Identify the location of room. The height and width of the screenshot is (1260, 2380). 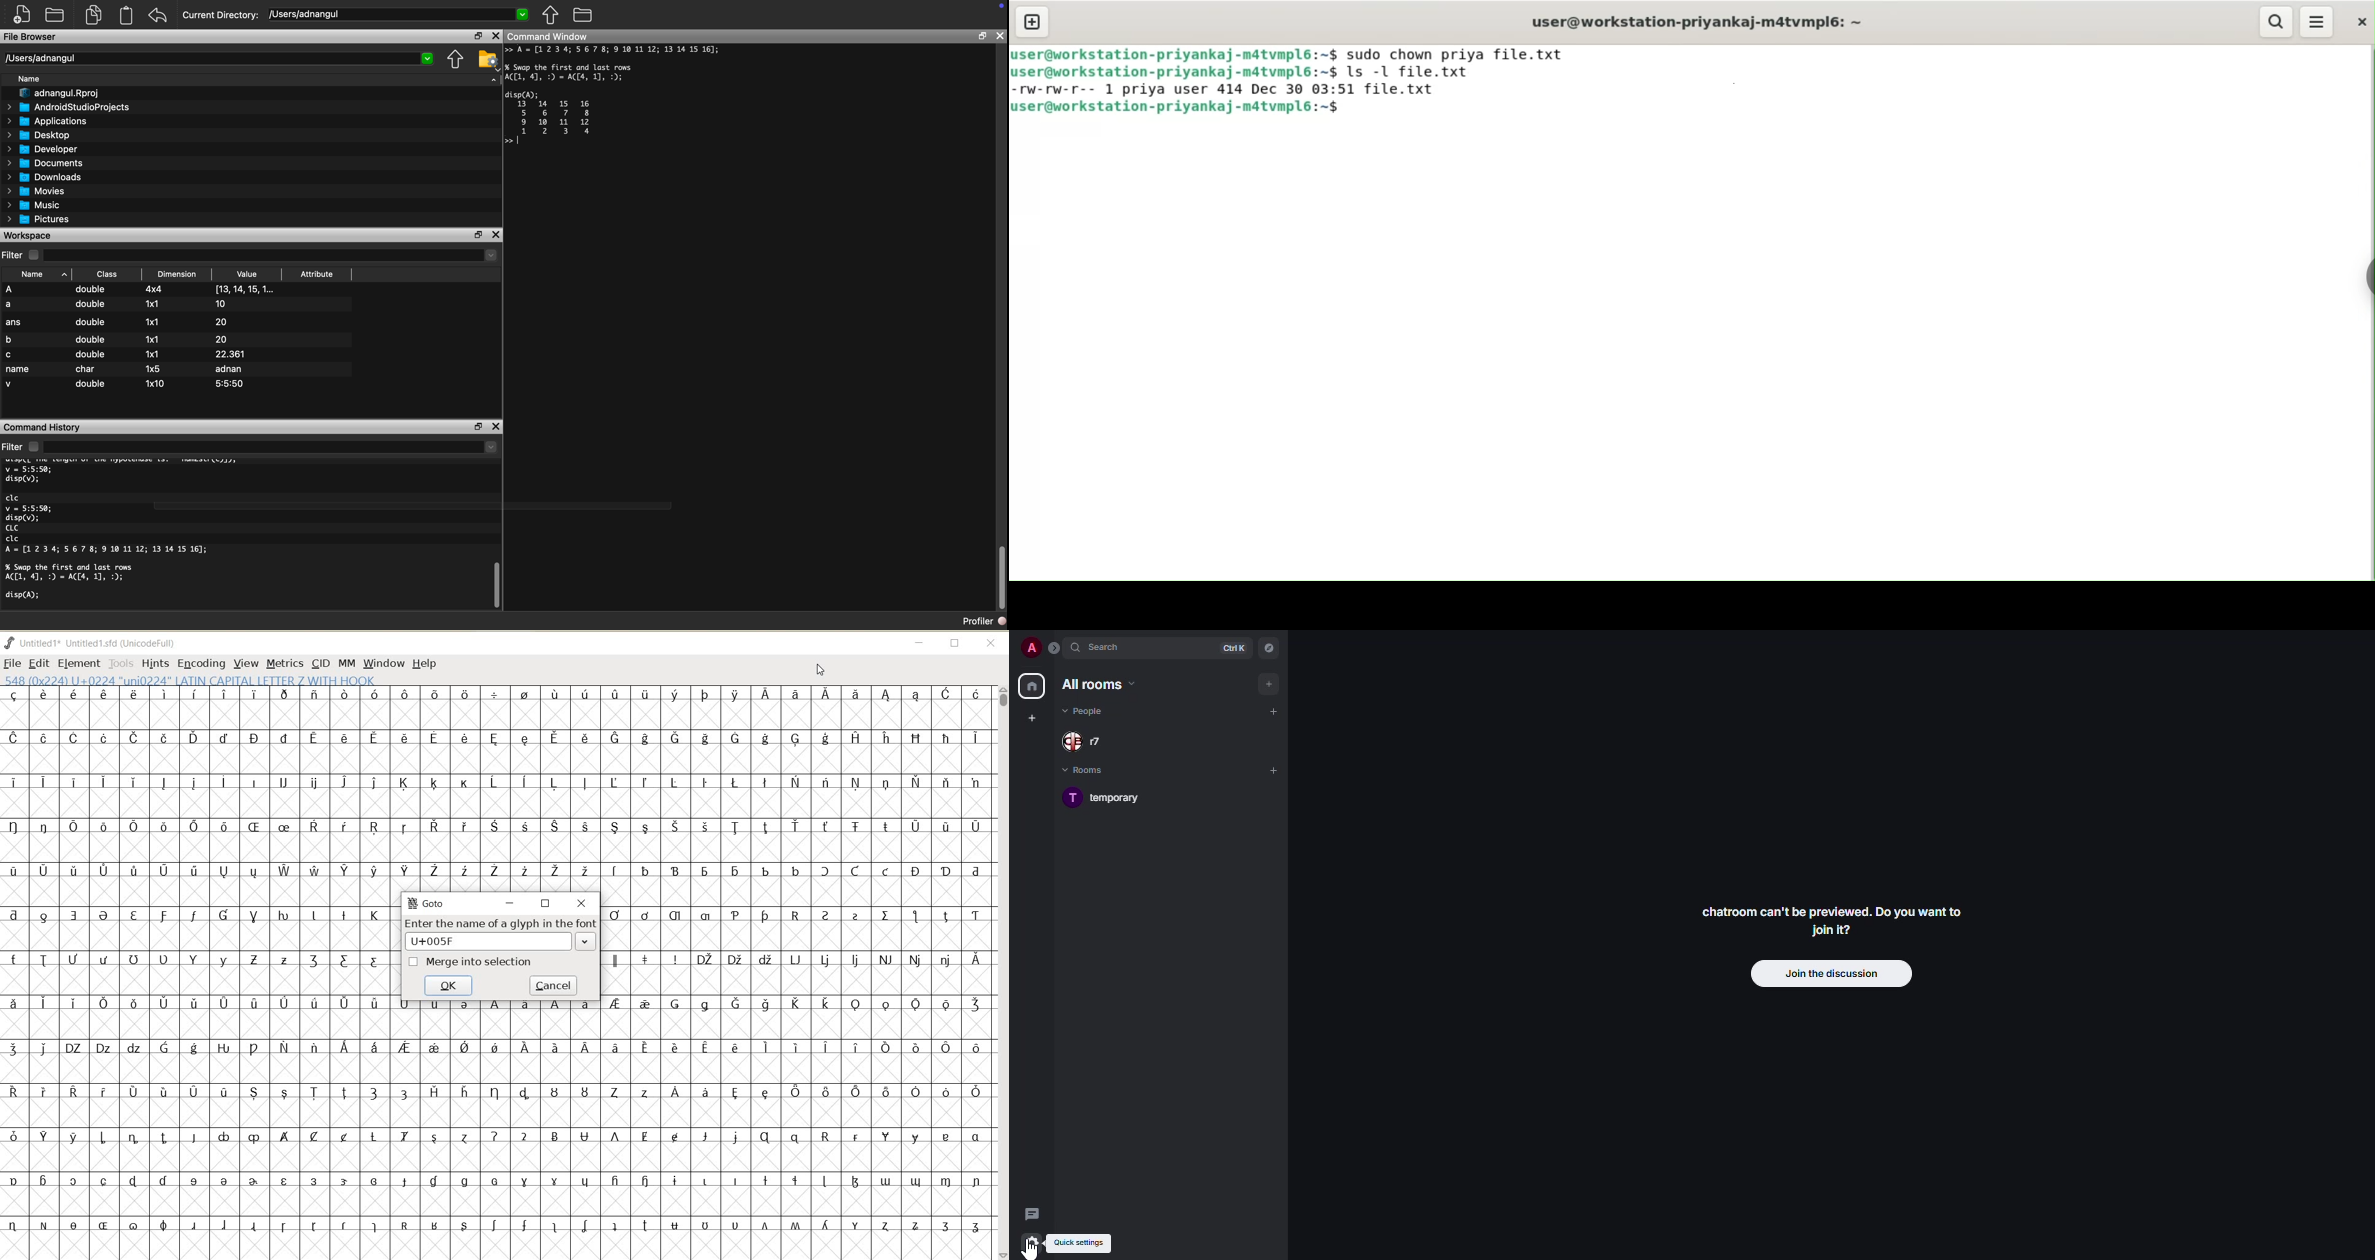
(1118, 799).